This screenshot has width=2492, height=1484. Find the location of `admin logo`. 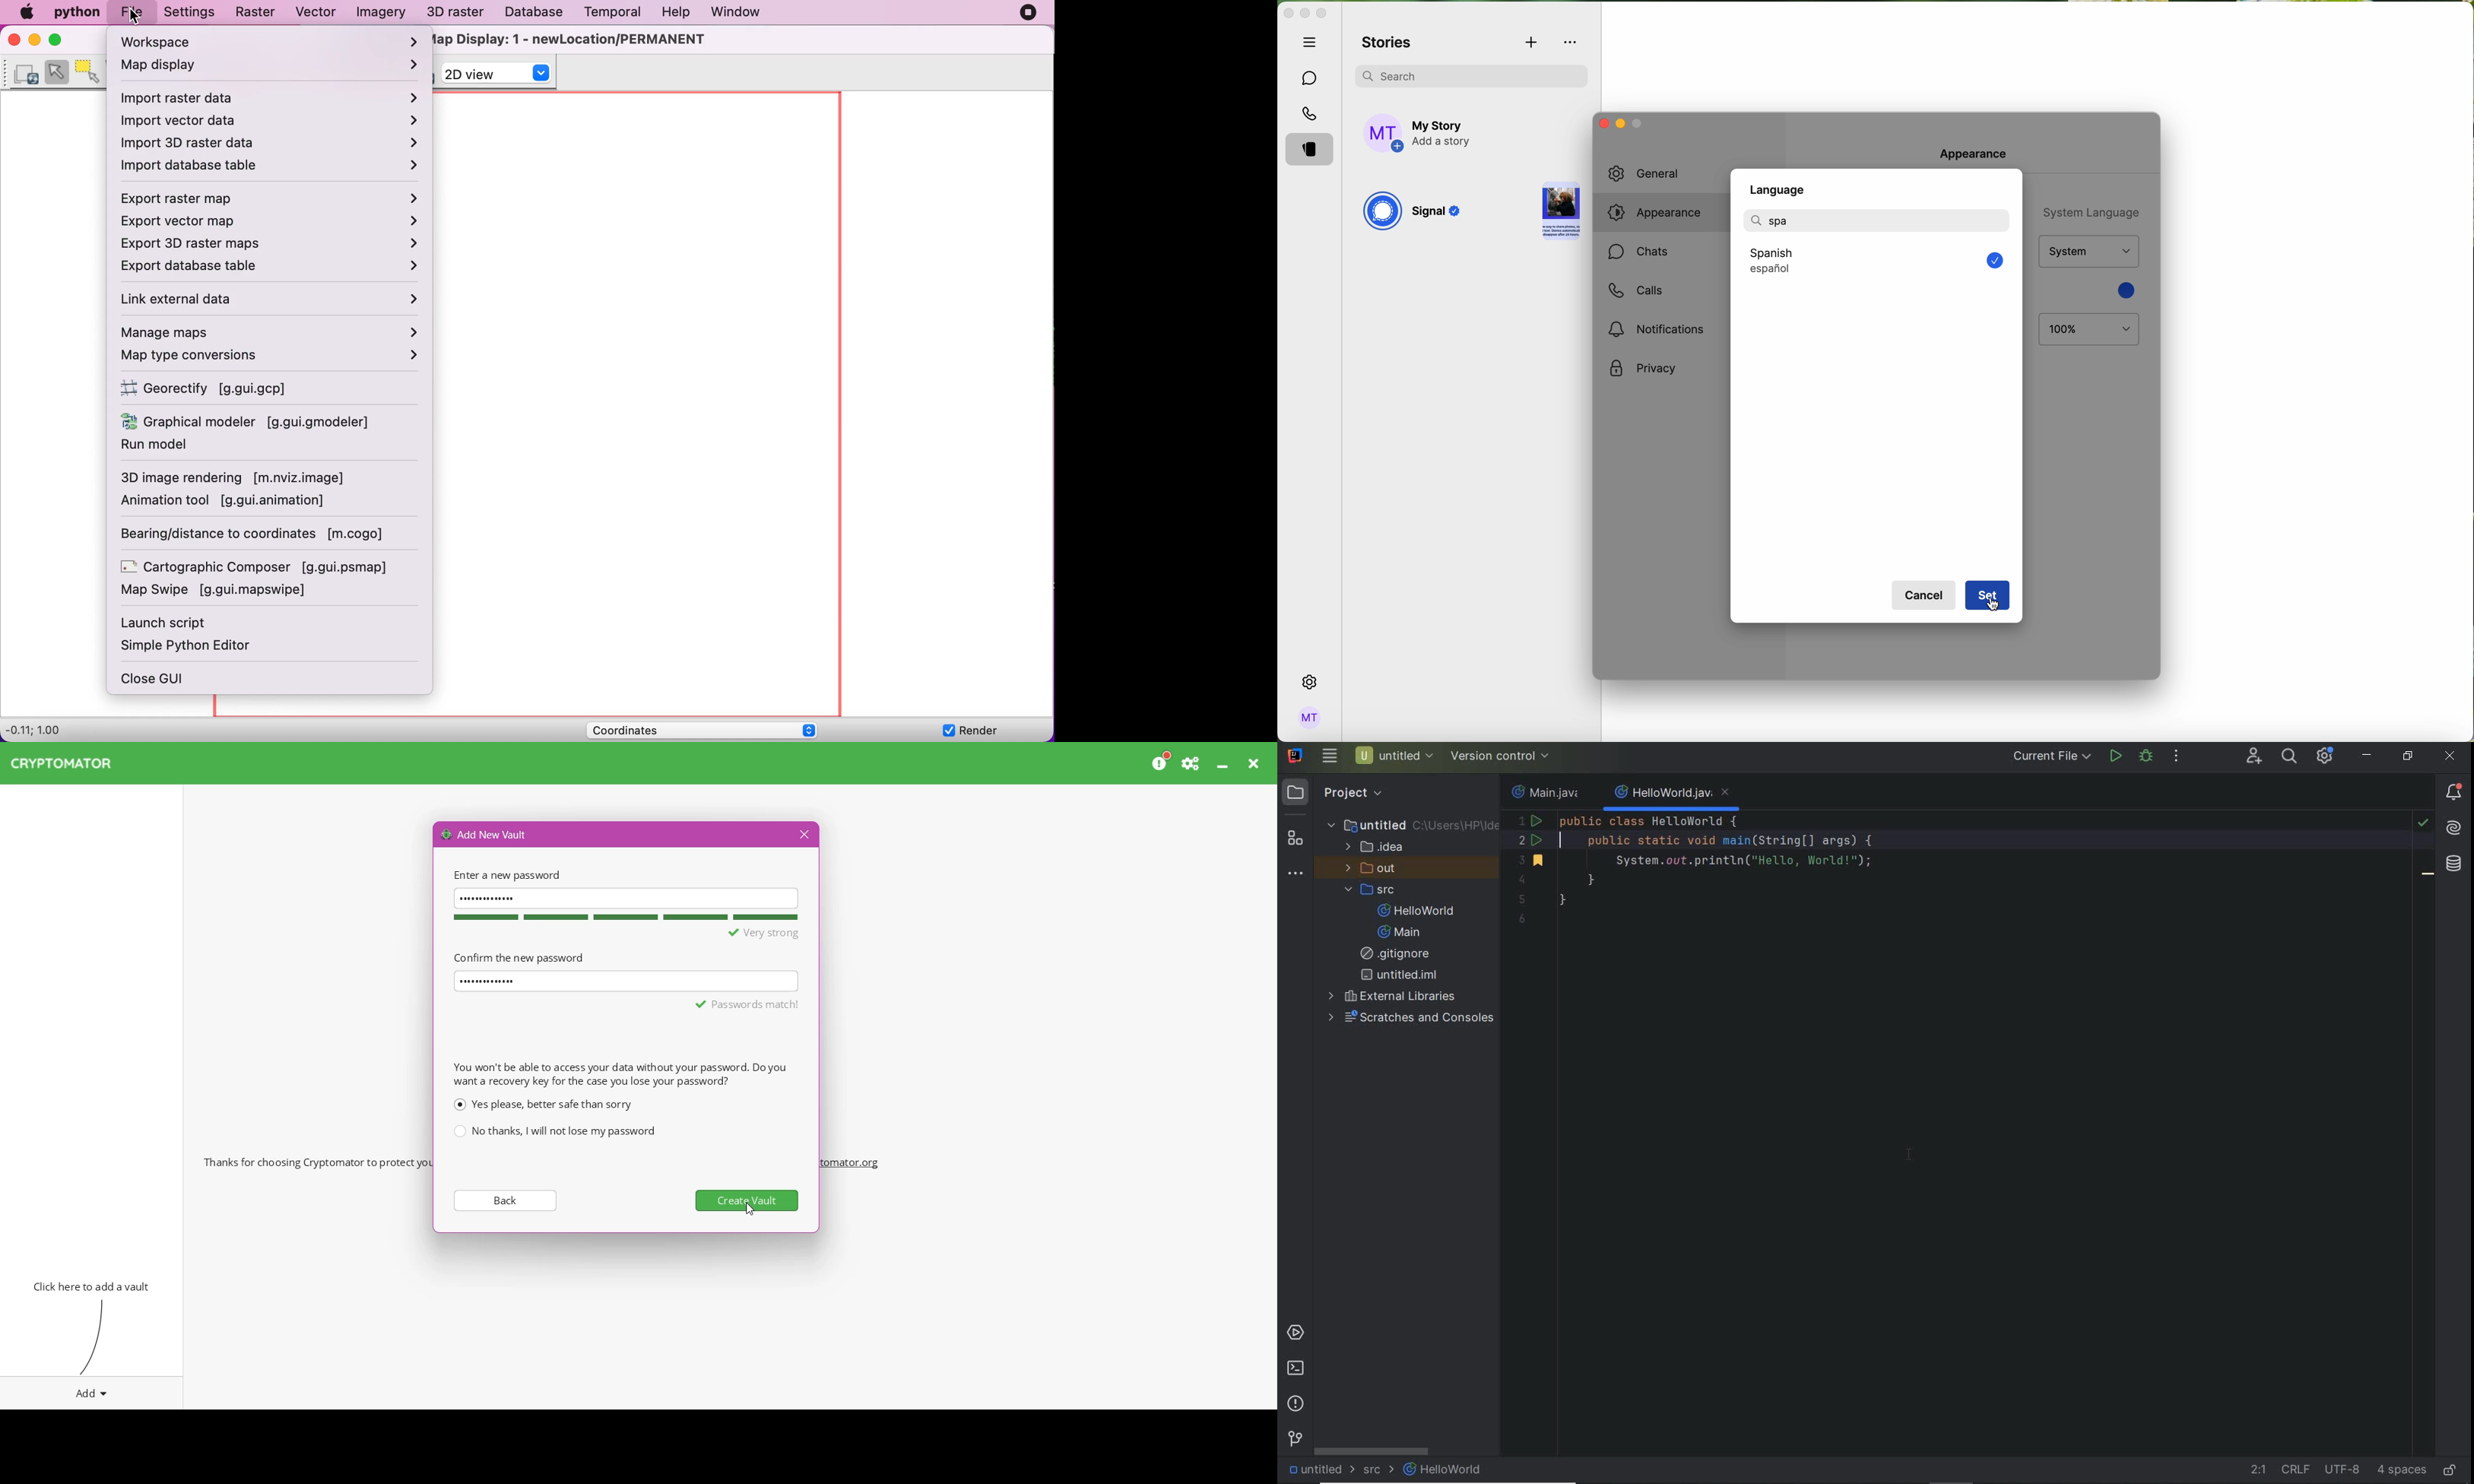

admin logo is located at coordinates (1308, 718).